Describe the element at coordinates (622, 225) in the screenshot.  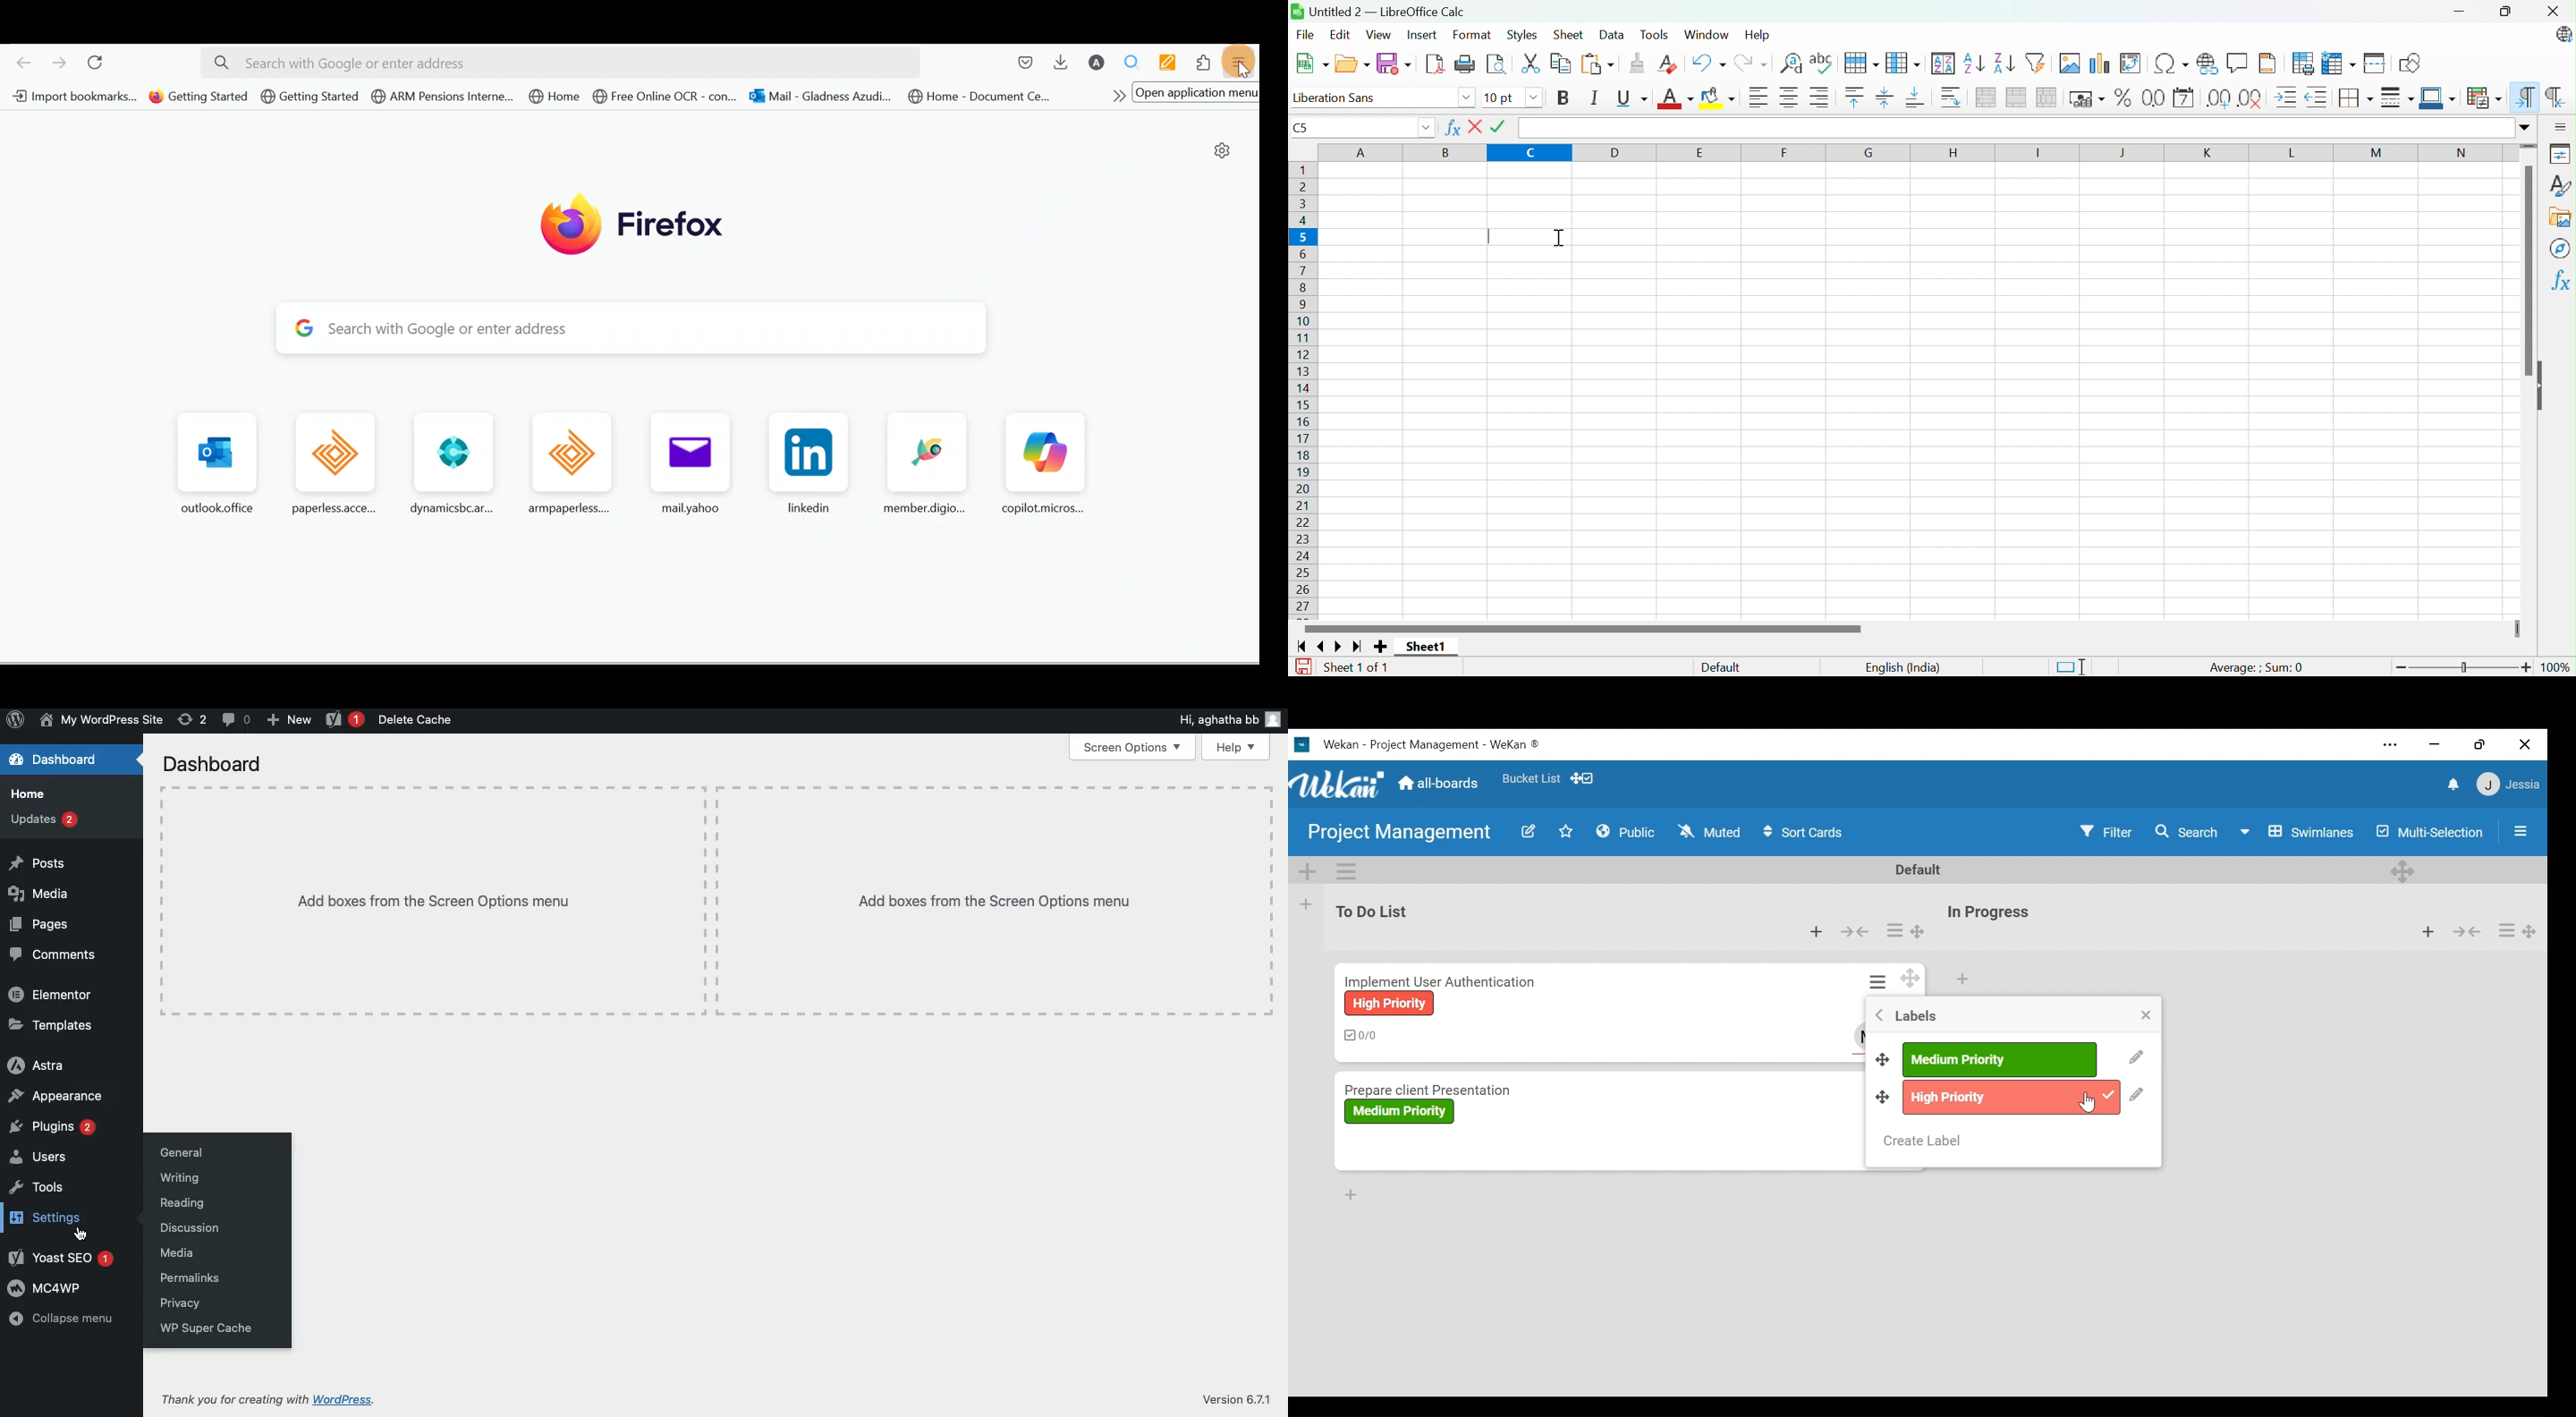
I see `Firefox logo` at that location.